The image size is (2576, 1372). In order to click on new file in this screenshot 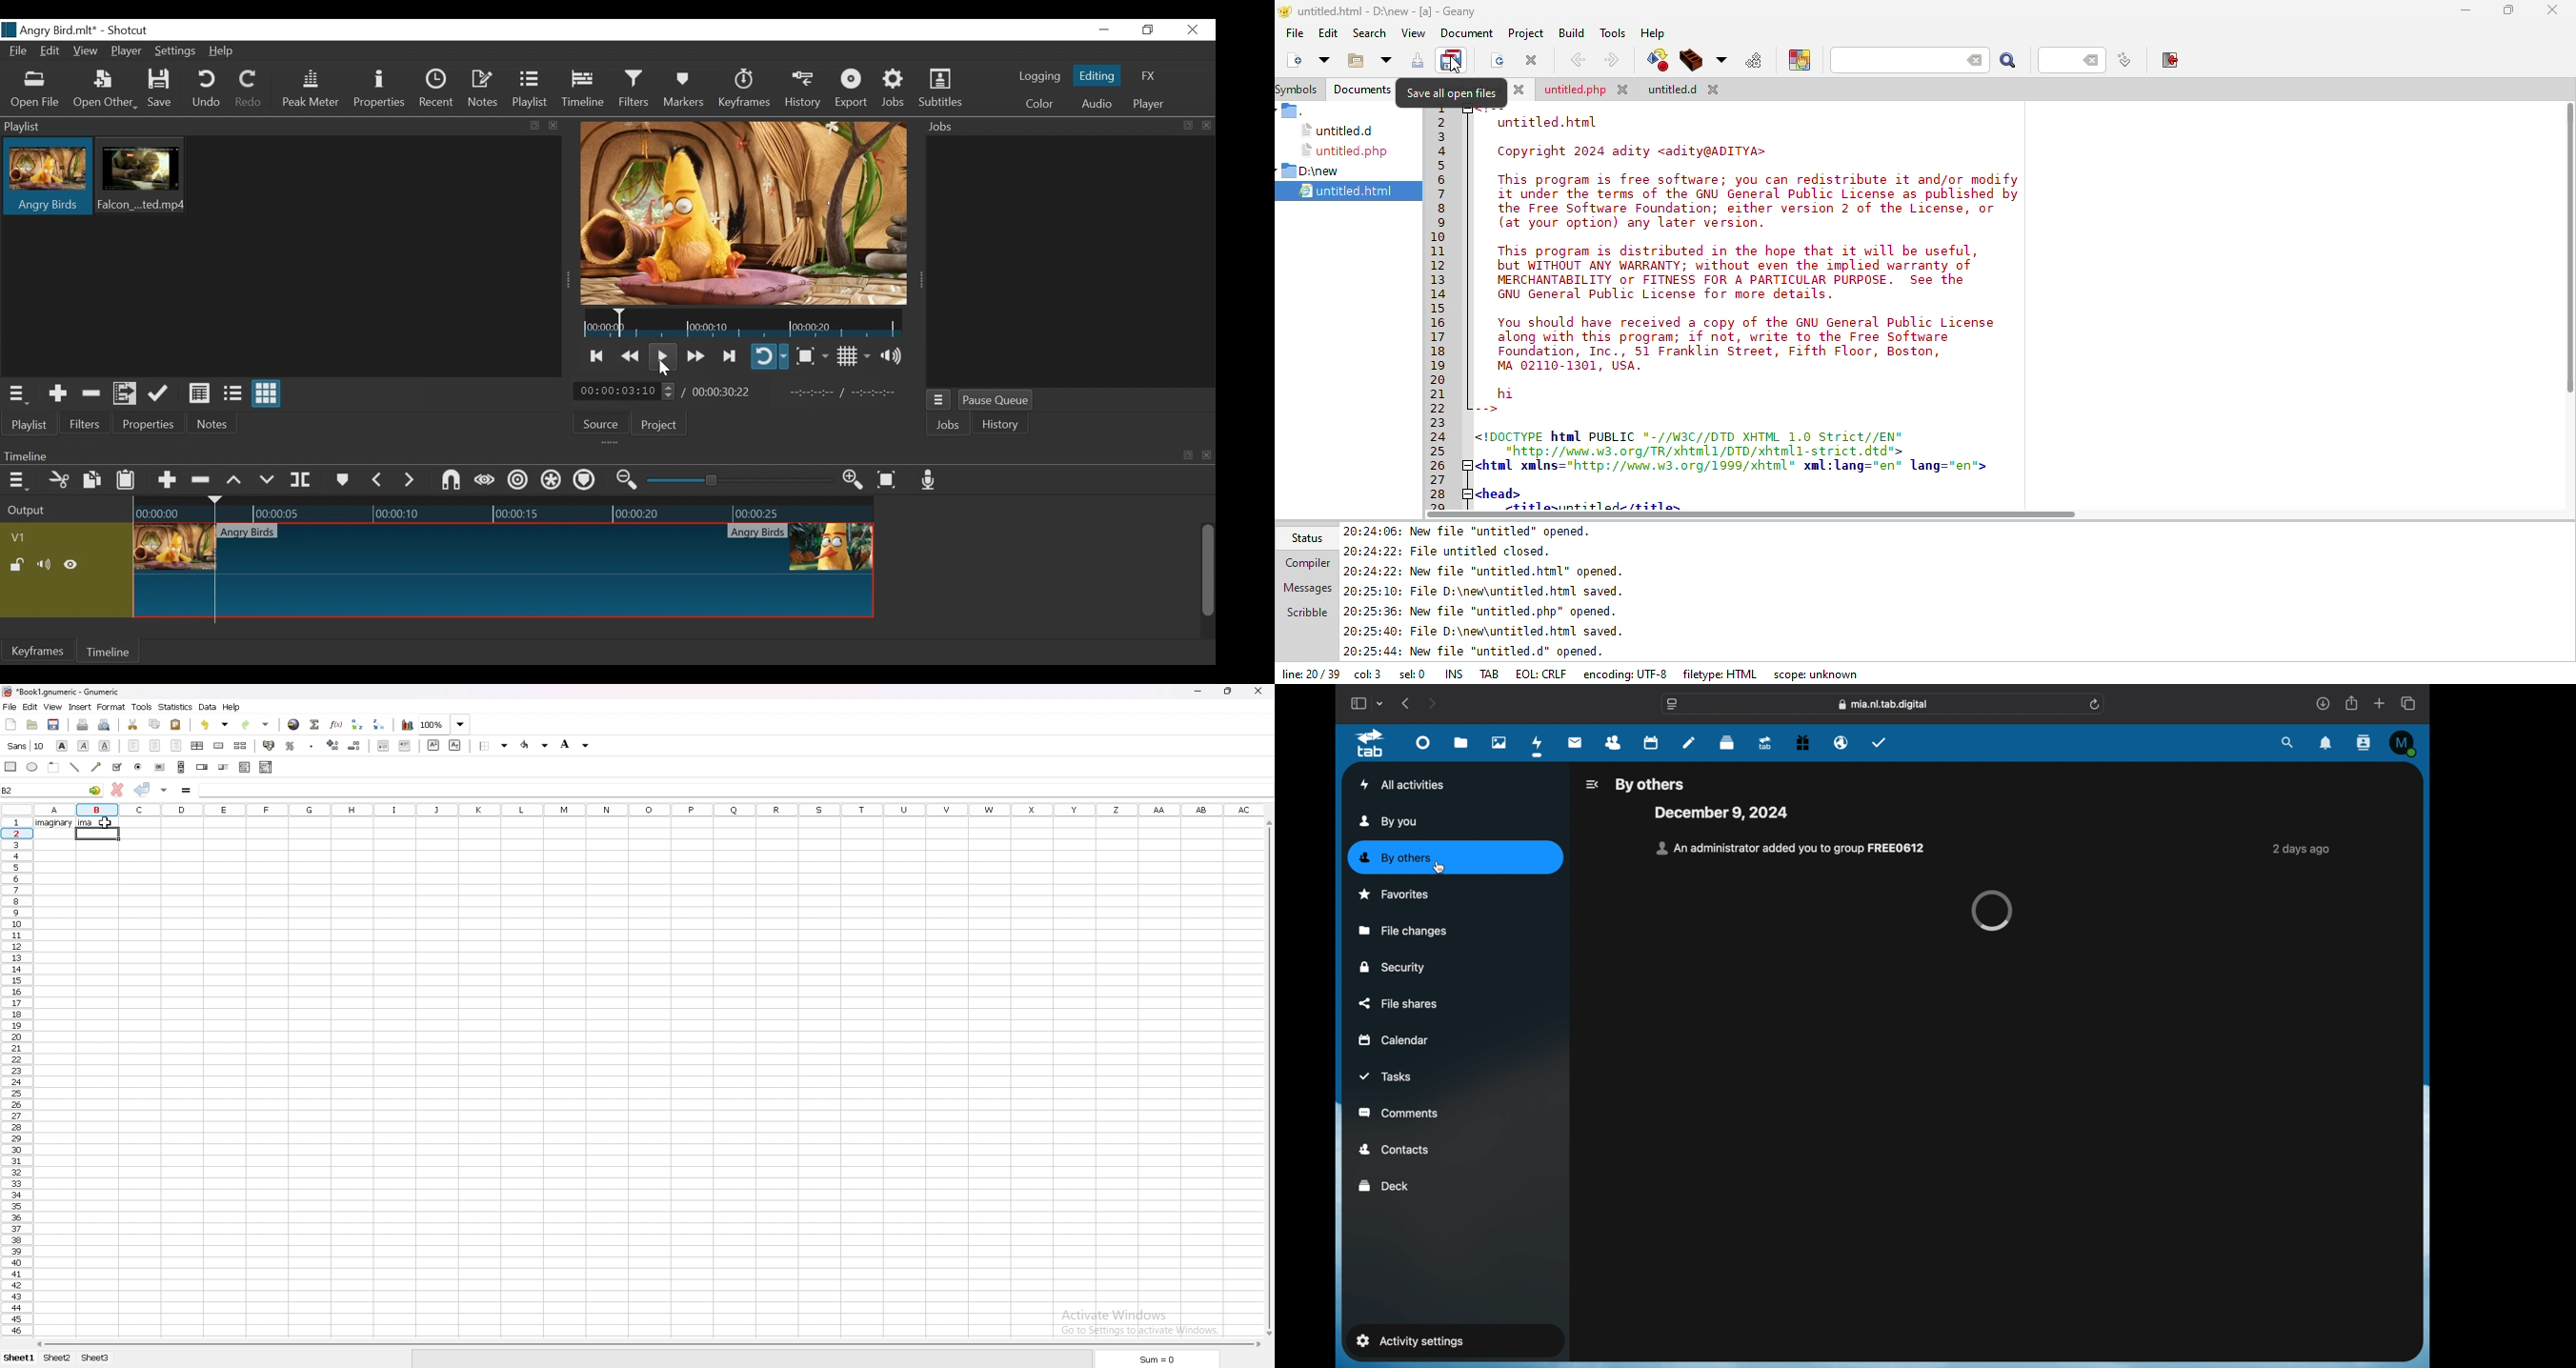, I will do `click(1290, 60)`.